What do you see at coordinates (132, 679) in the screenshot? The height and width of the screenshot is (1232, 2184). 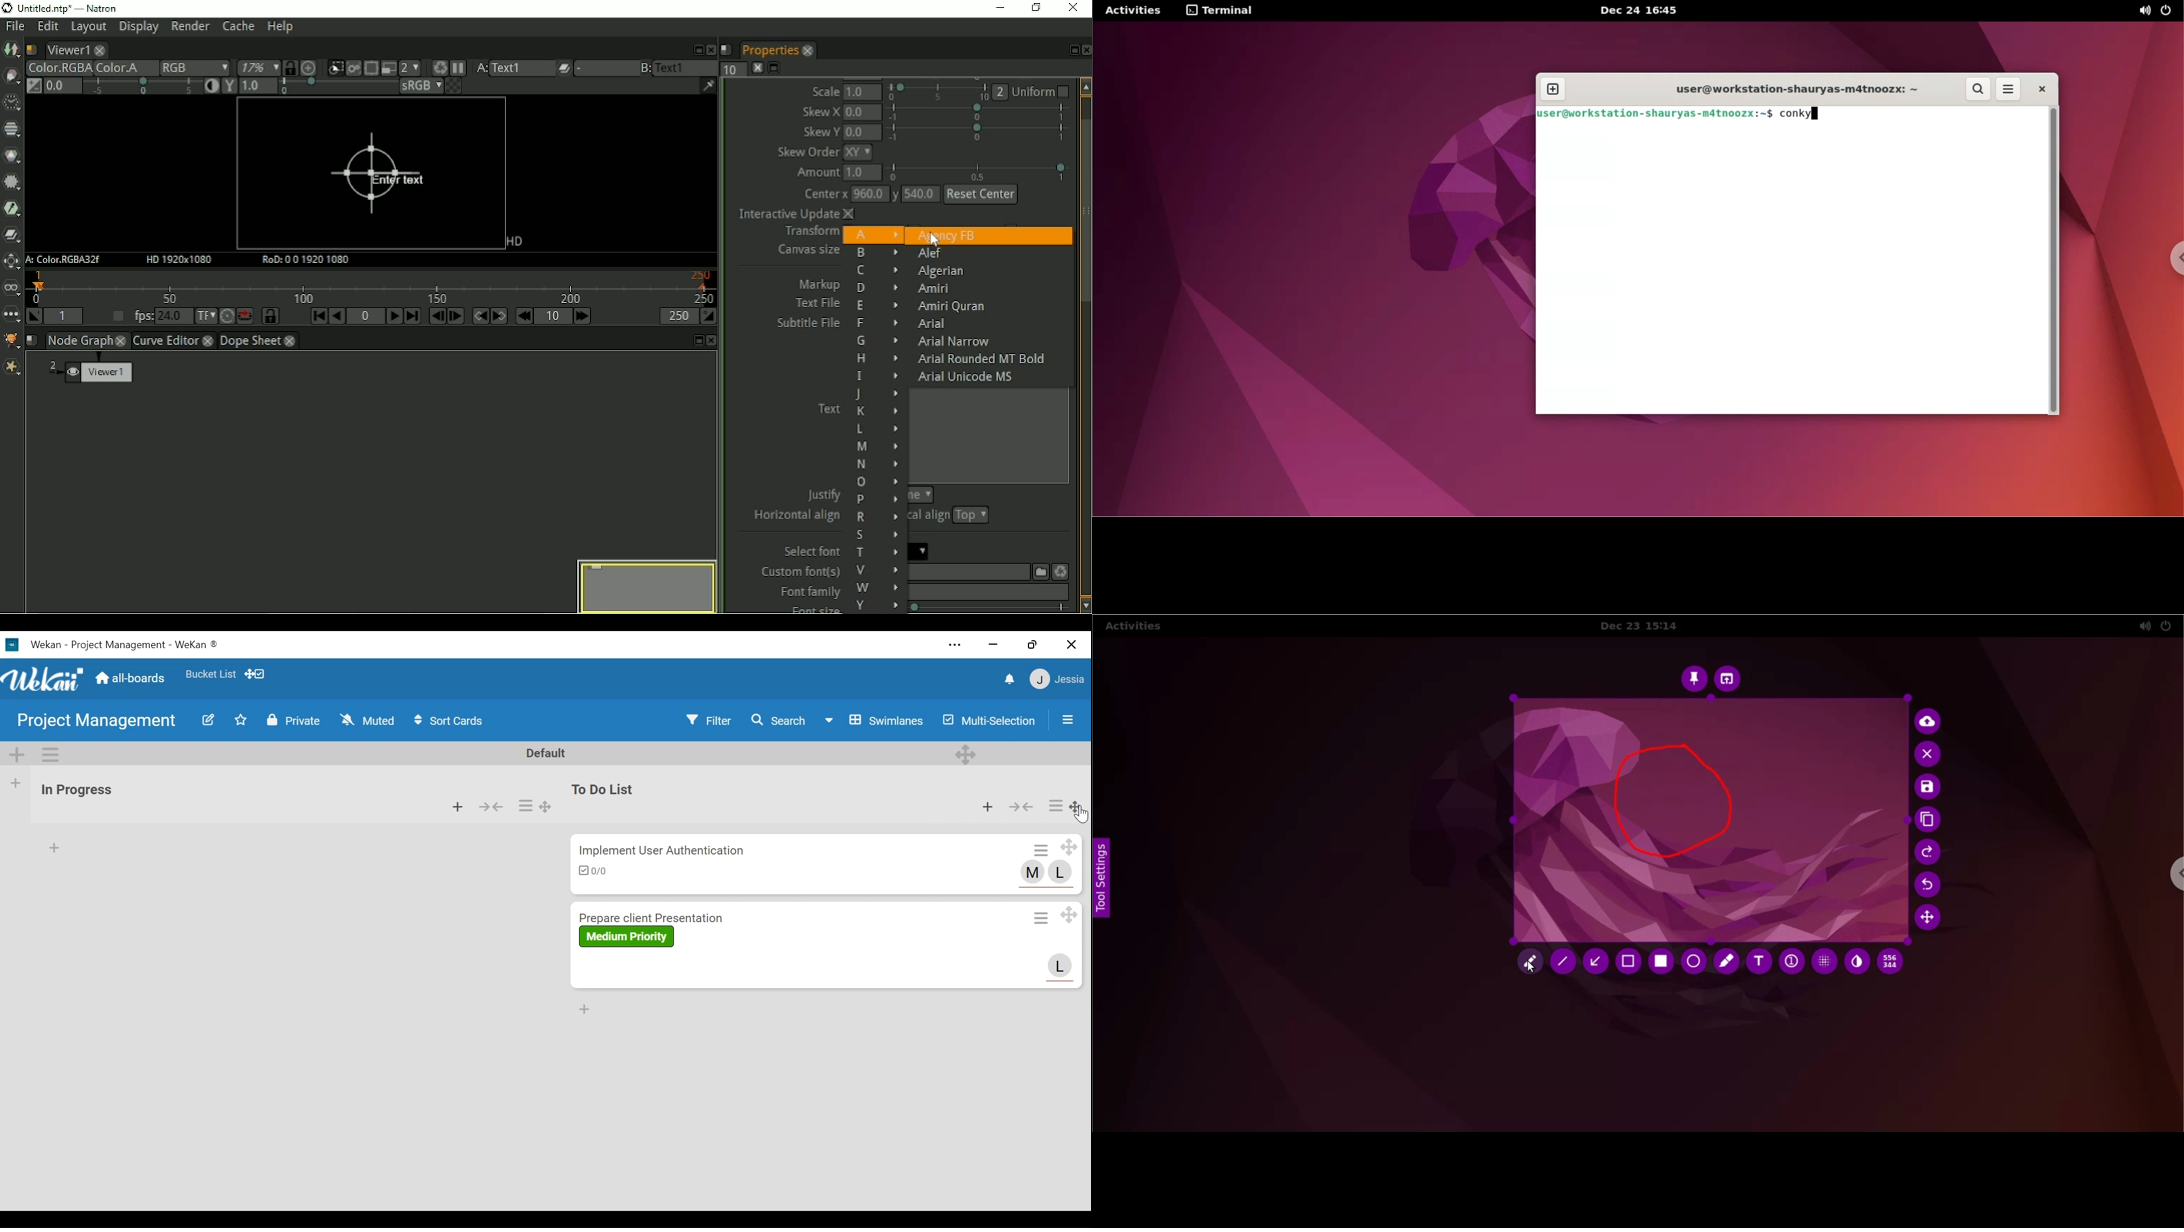 I see `Home (all boards)` at bounding box center [132, 679].